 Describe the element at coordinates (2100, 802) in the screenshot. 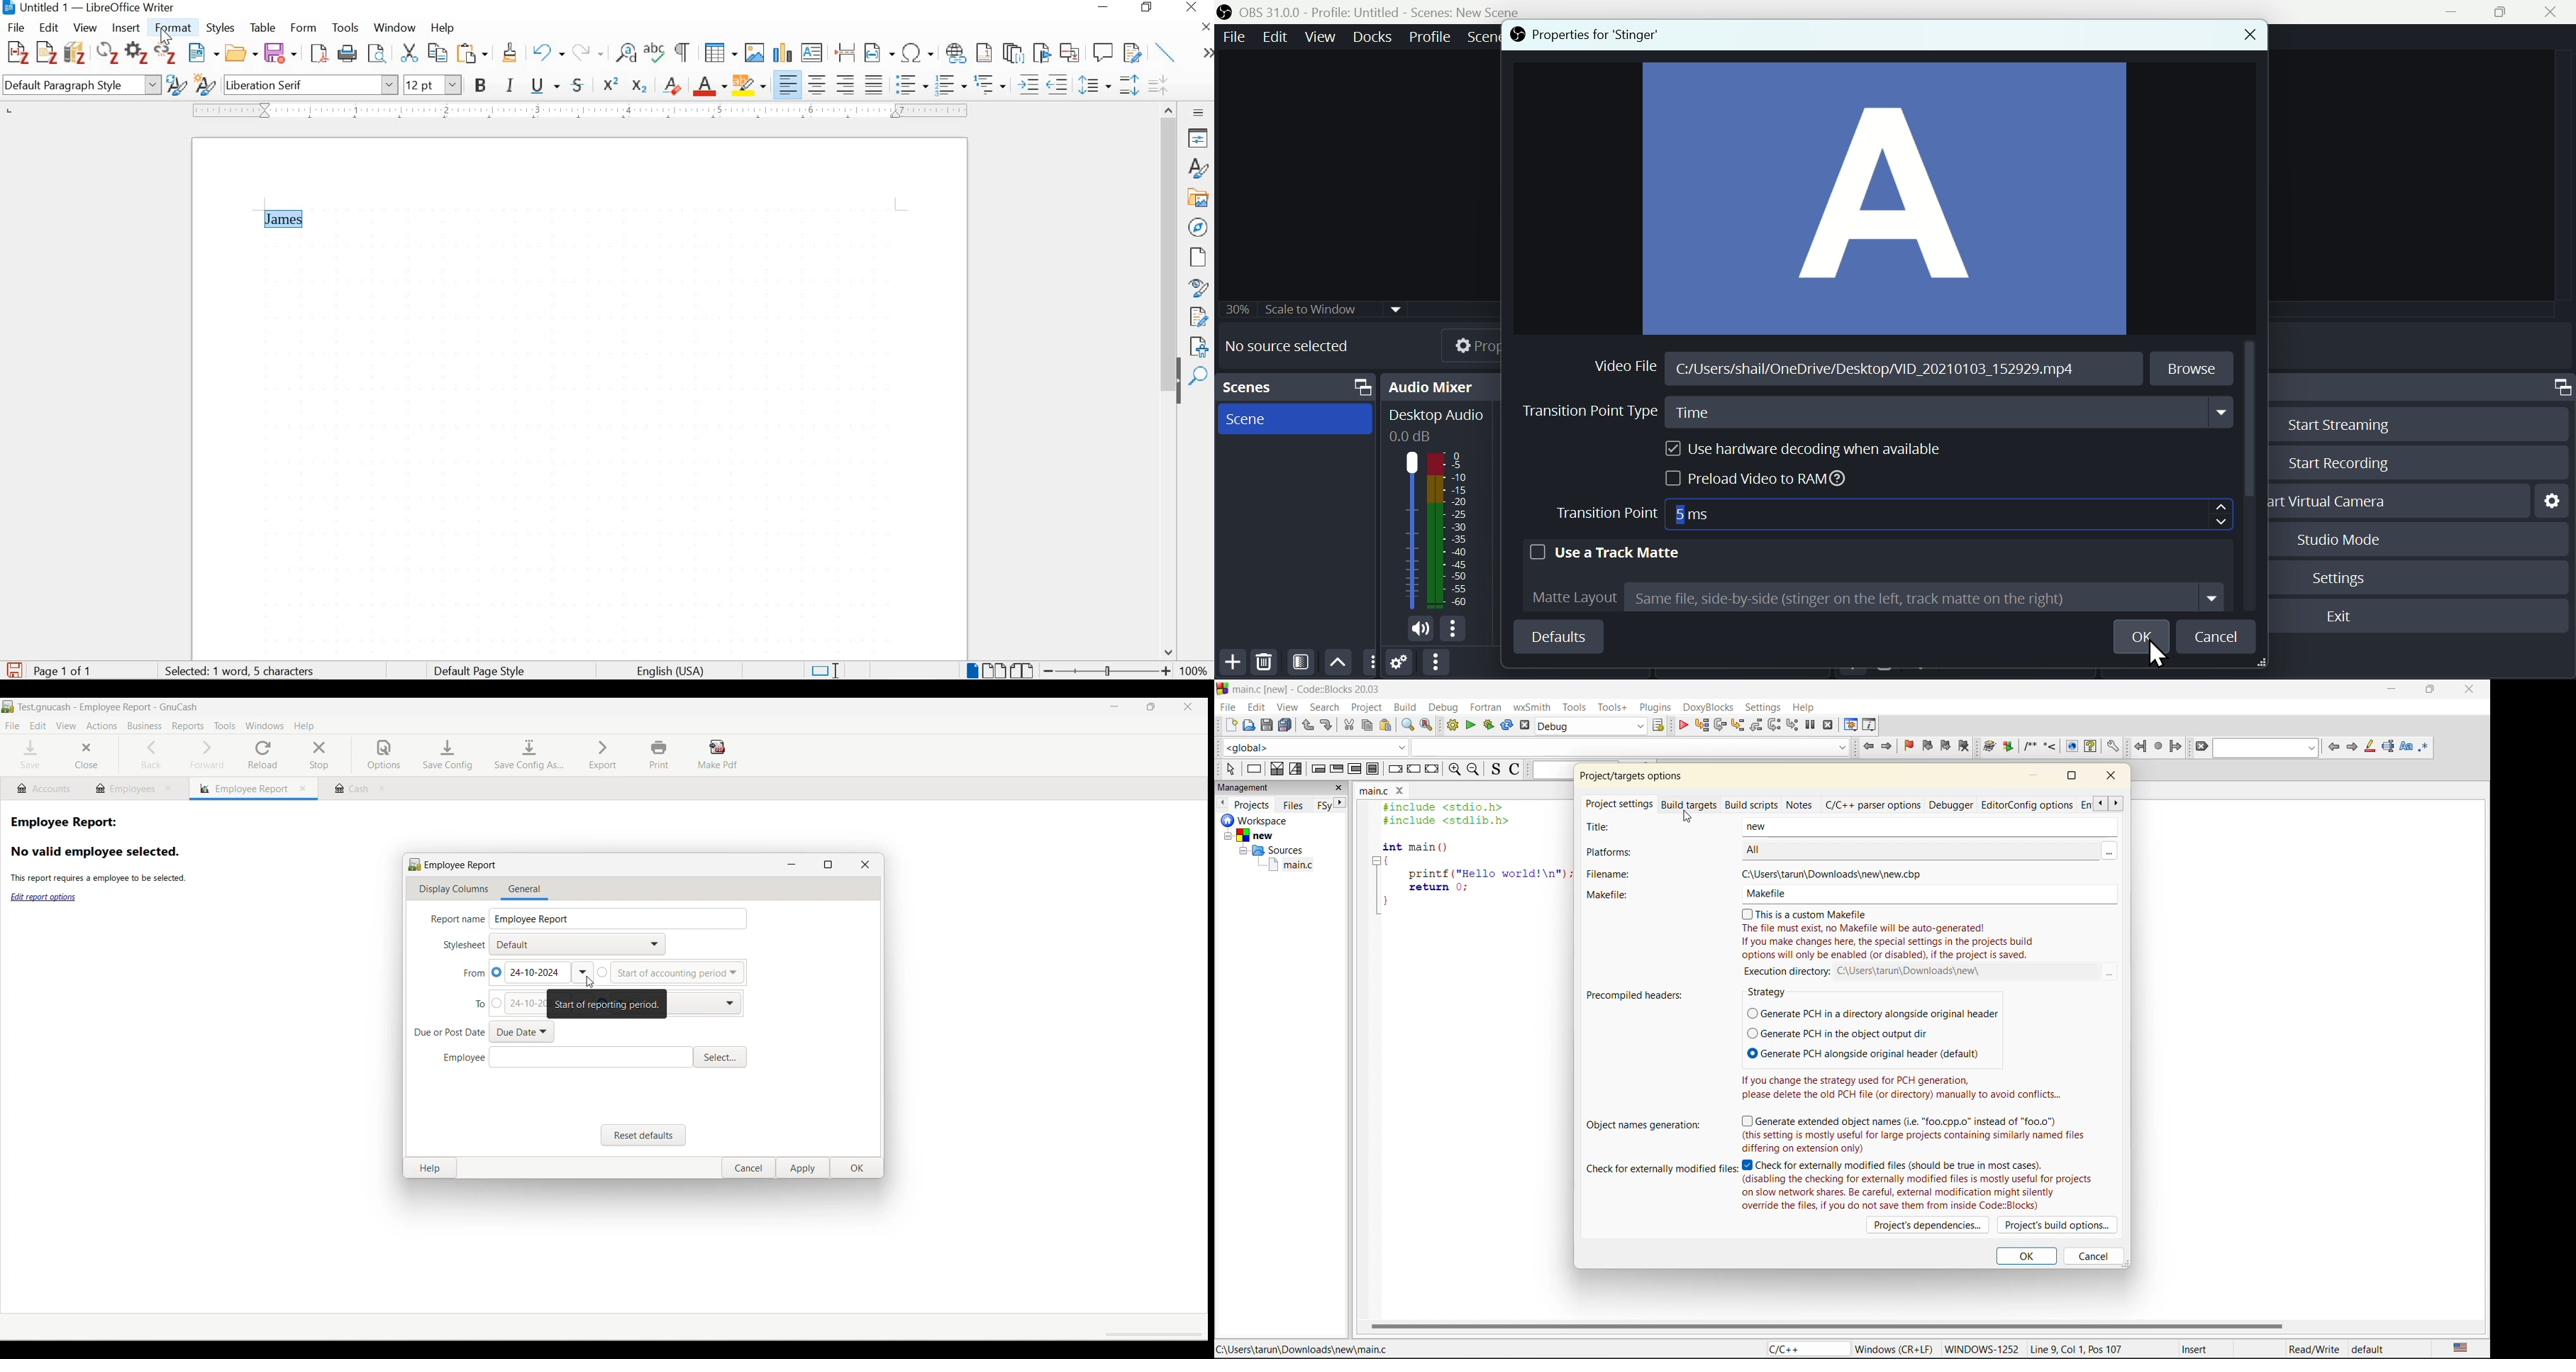

I see `scroll previous` at that location.